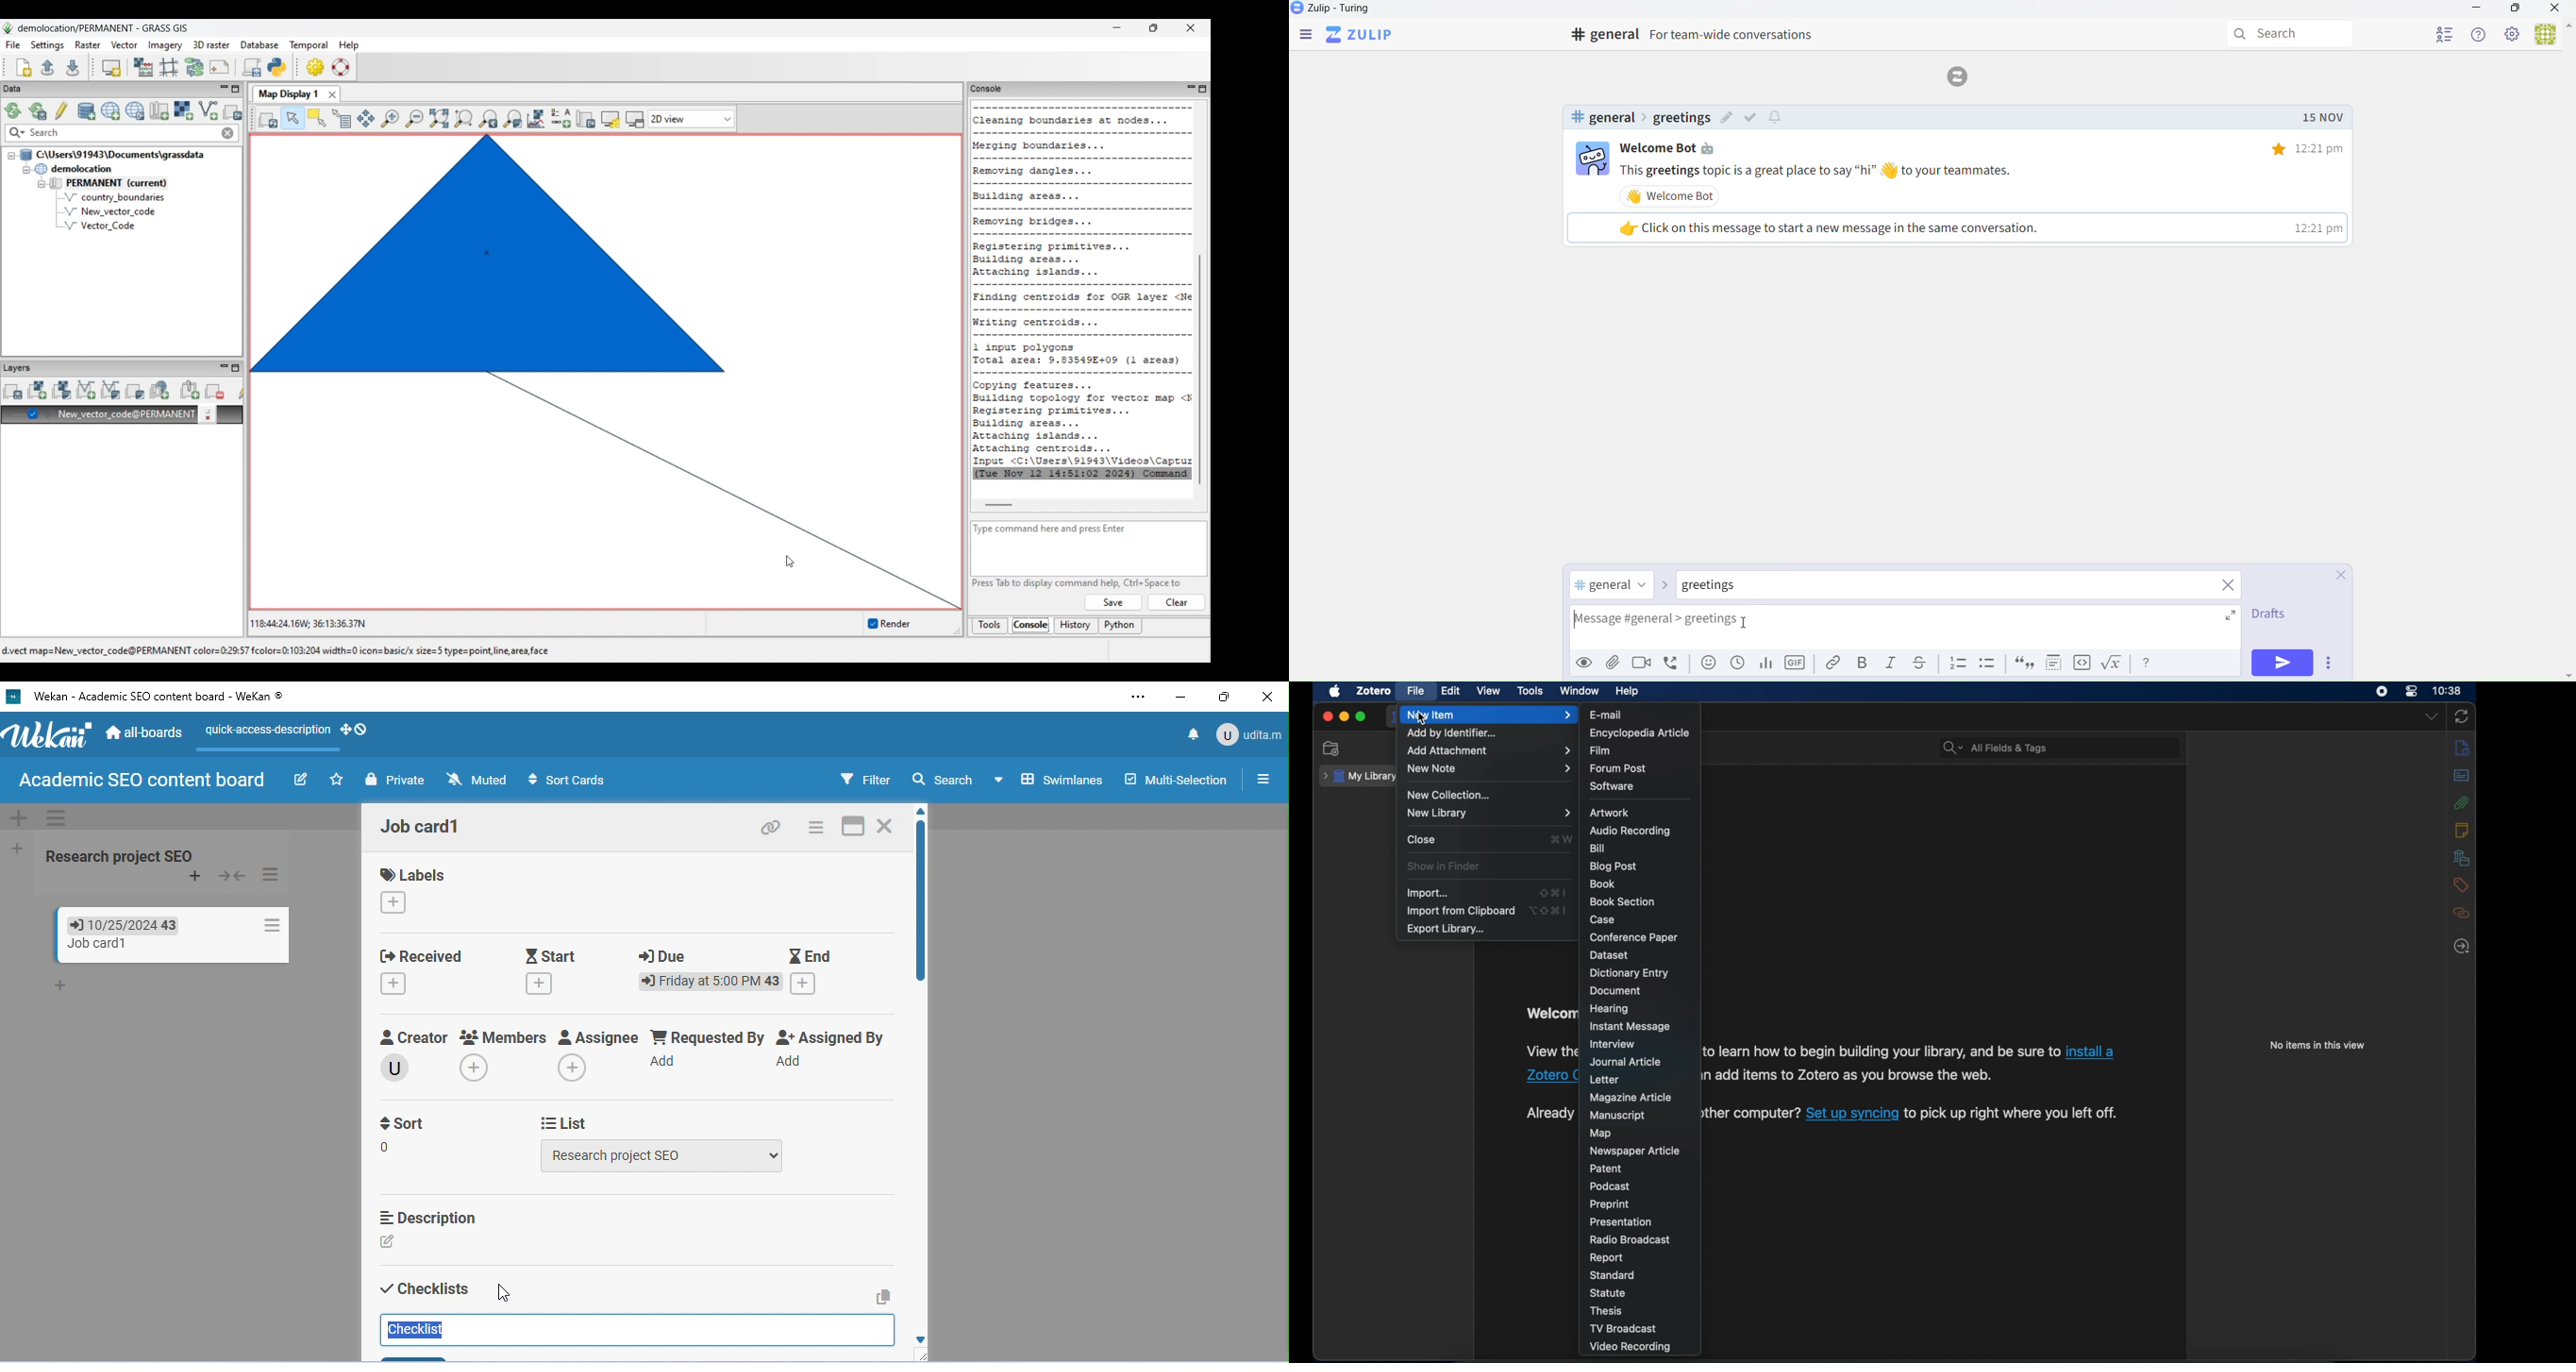 Image resolution: width=2576 pixels, height=1372 pixels. I want to click on end, so click(811, 953).